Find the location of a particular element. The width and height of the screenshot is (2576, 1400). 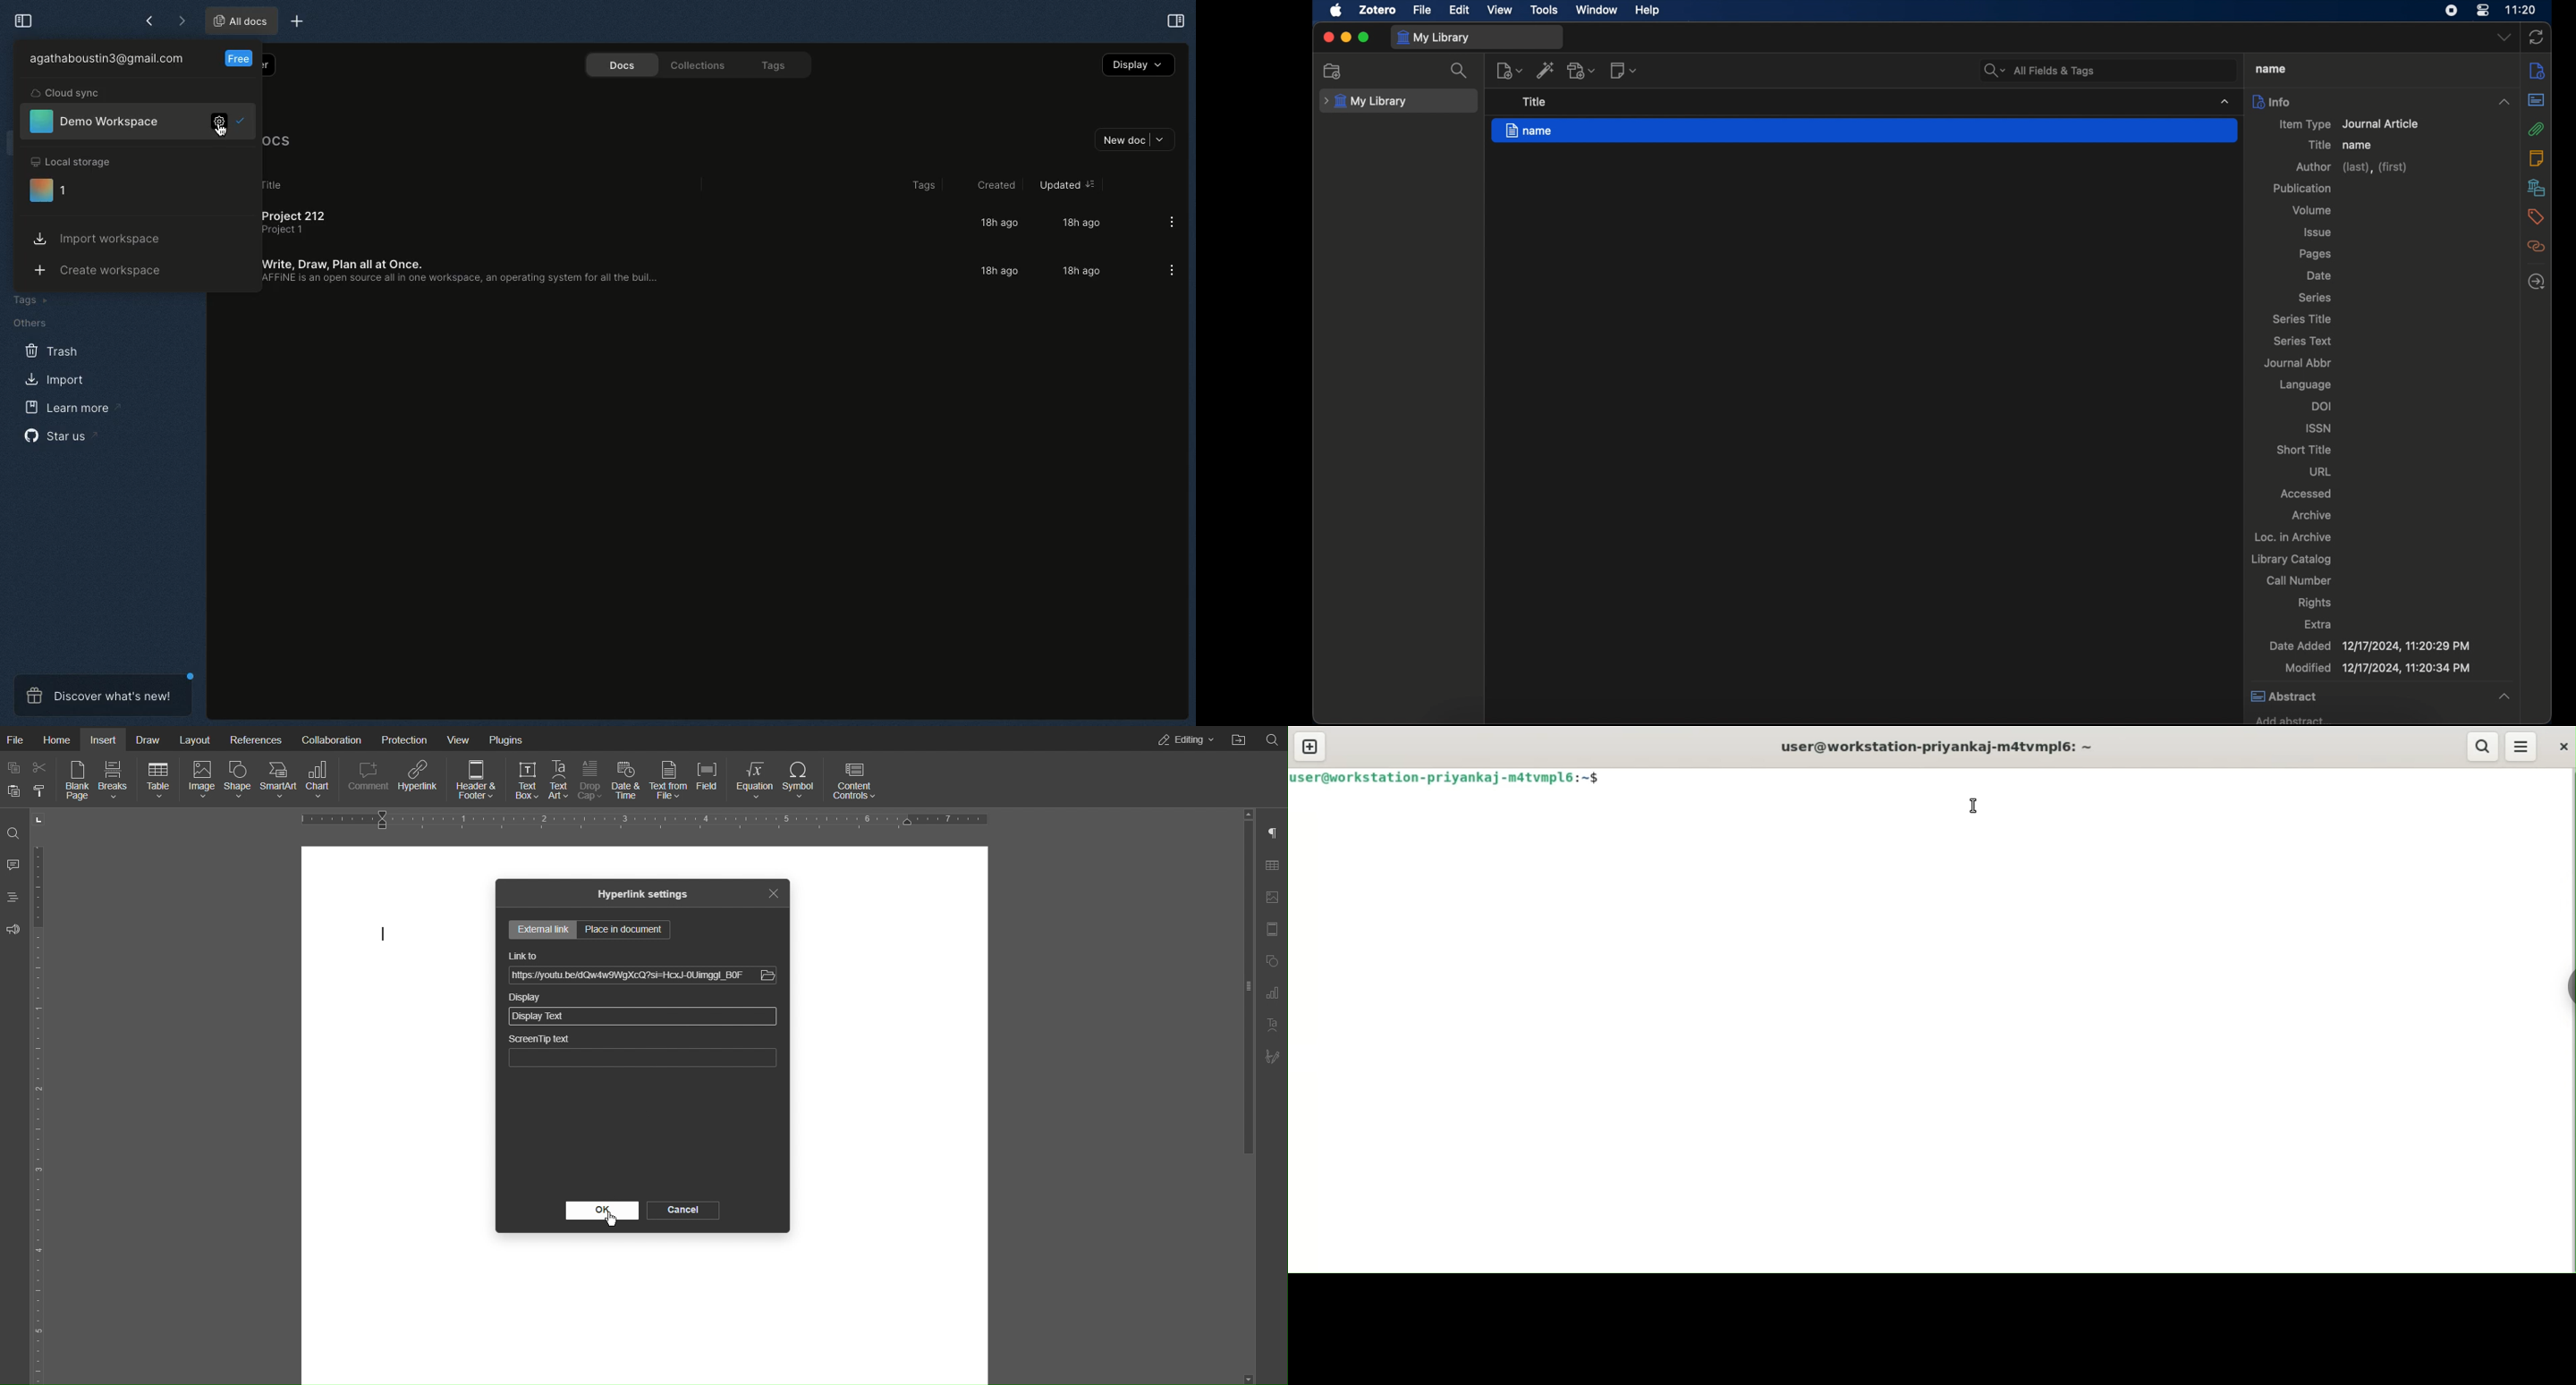

Headings is located at coordinates (12, 898).